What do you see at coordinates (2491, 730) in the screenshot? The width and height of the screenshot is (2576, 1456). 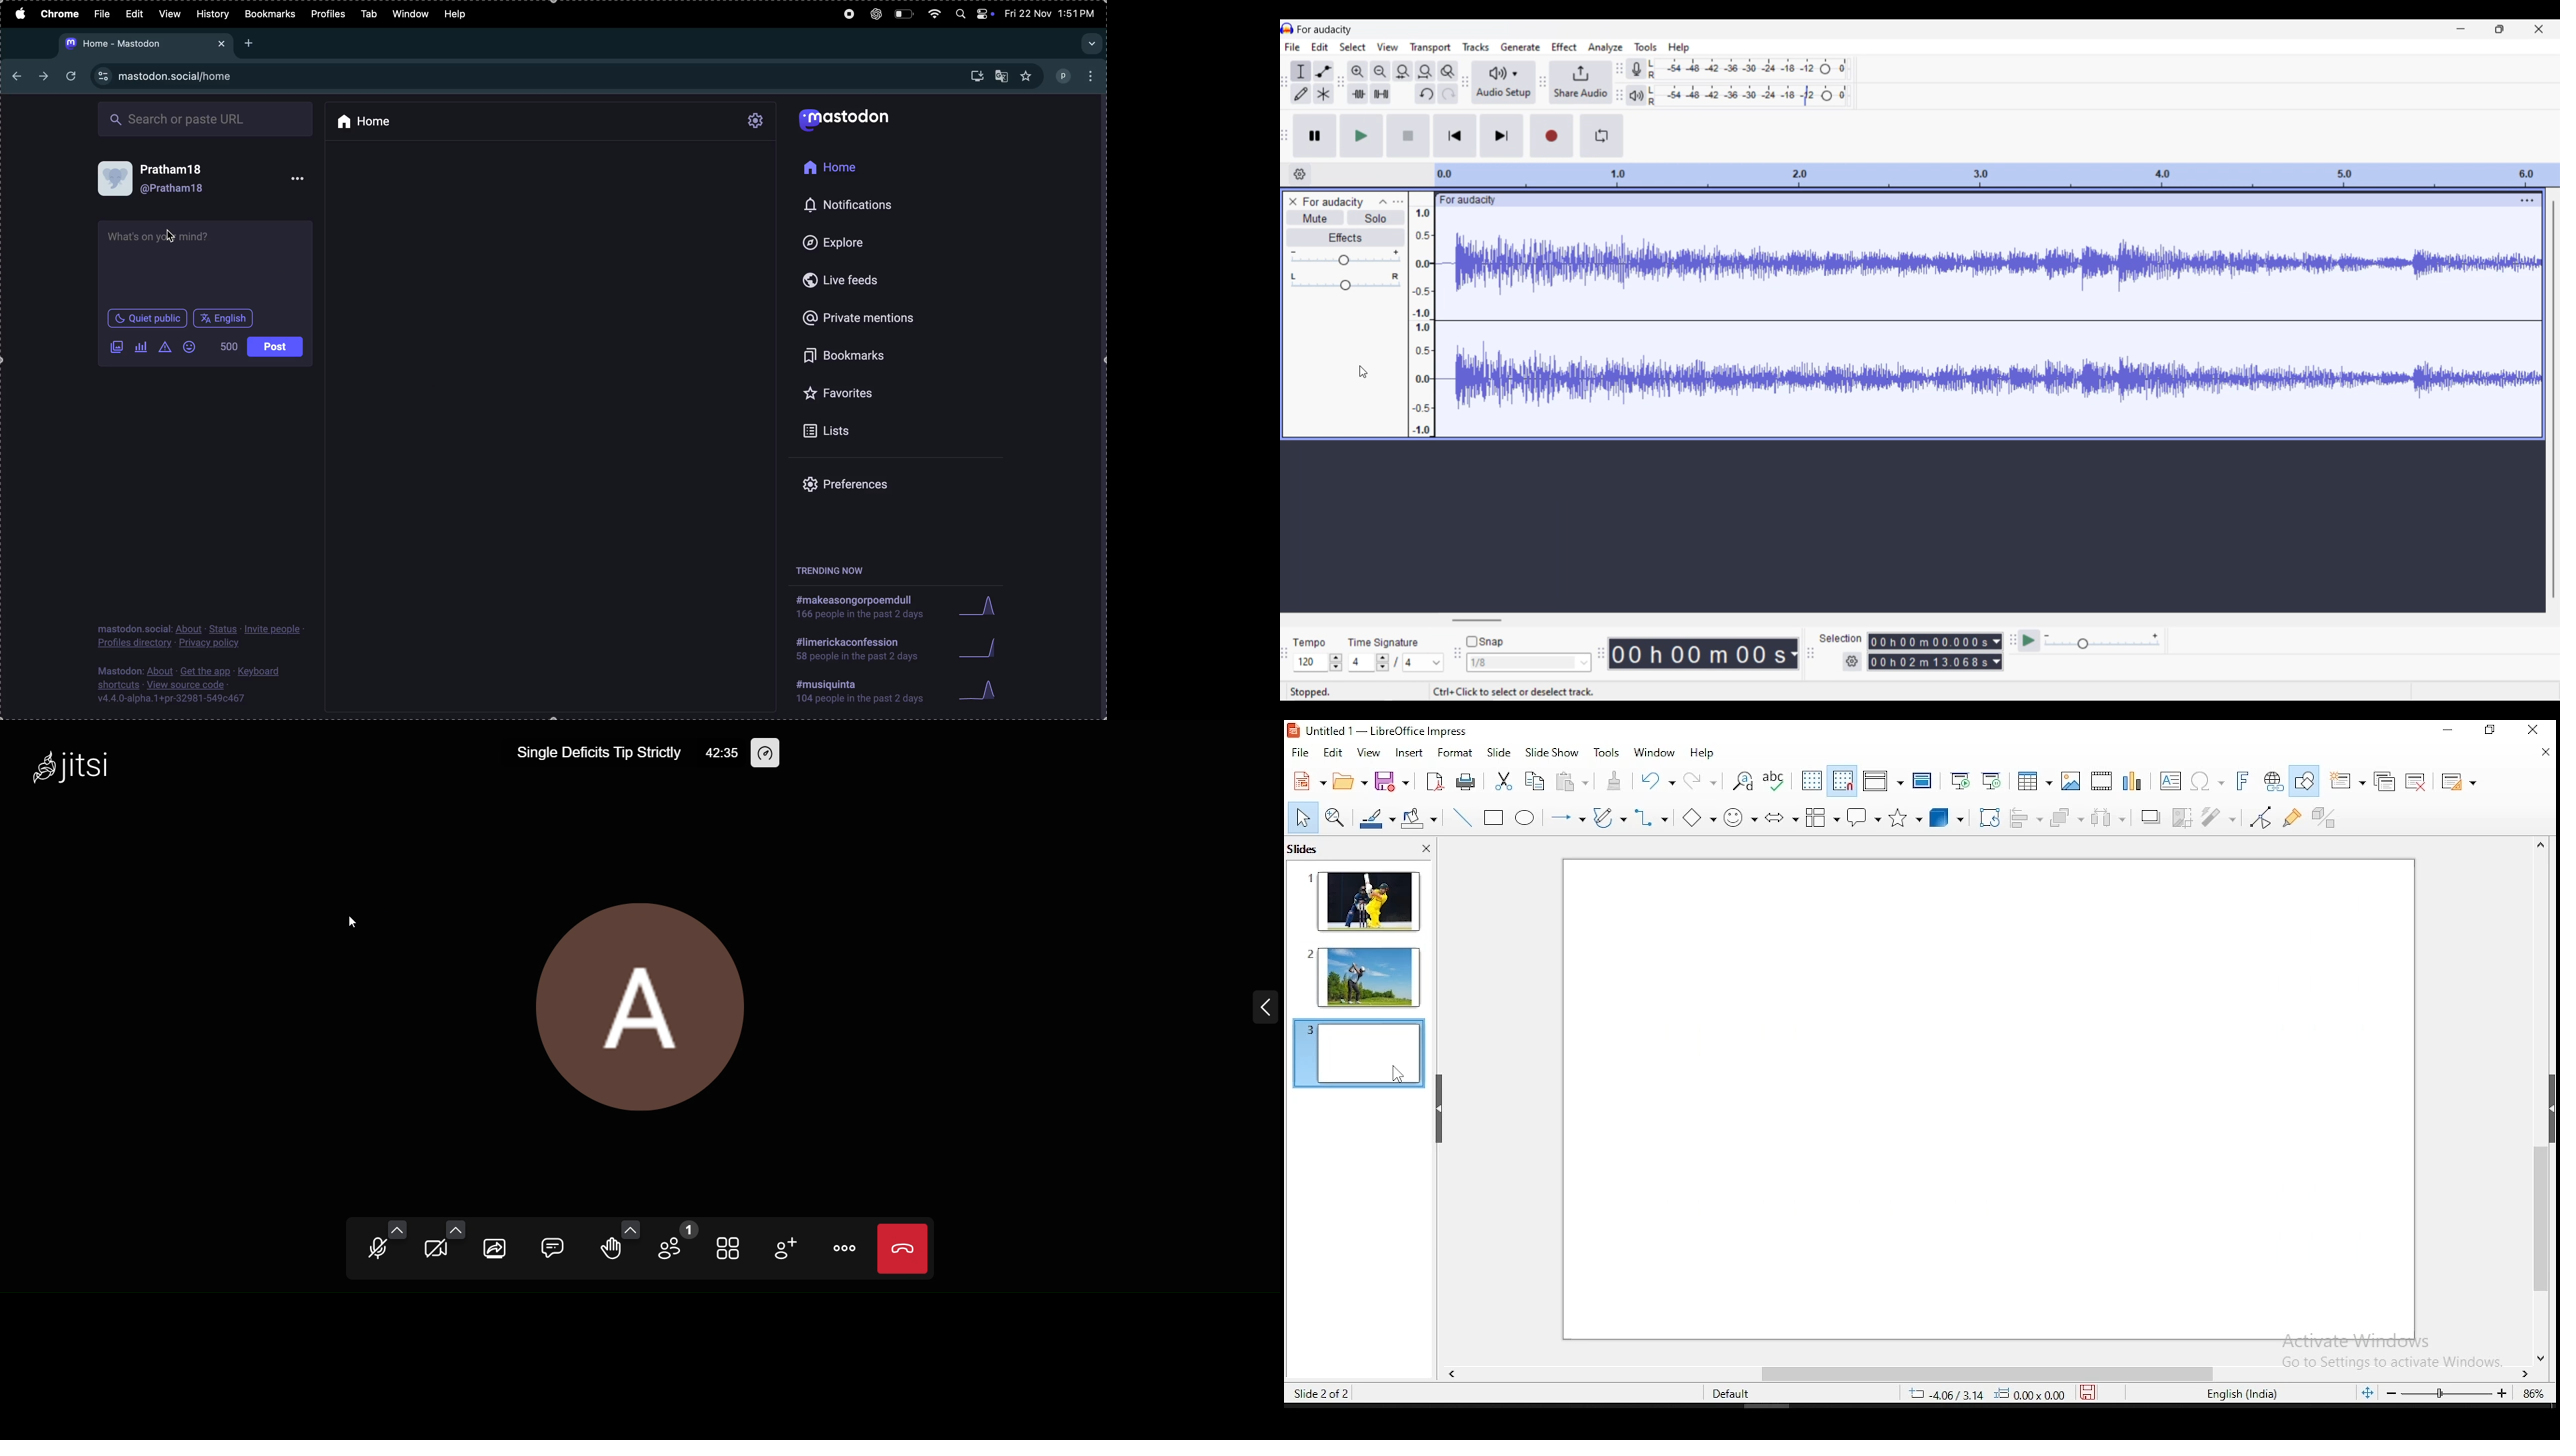 I see `restore` at bounding box center [2491, 730].